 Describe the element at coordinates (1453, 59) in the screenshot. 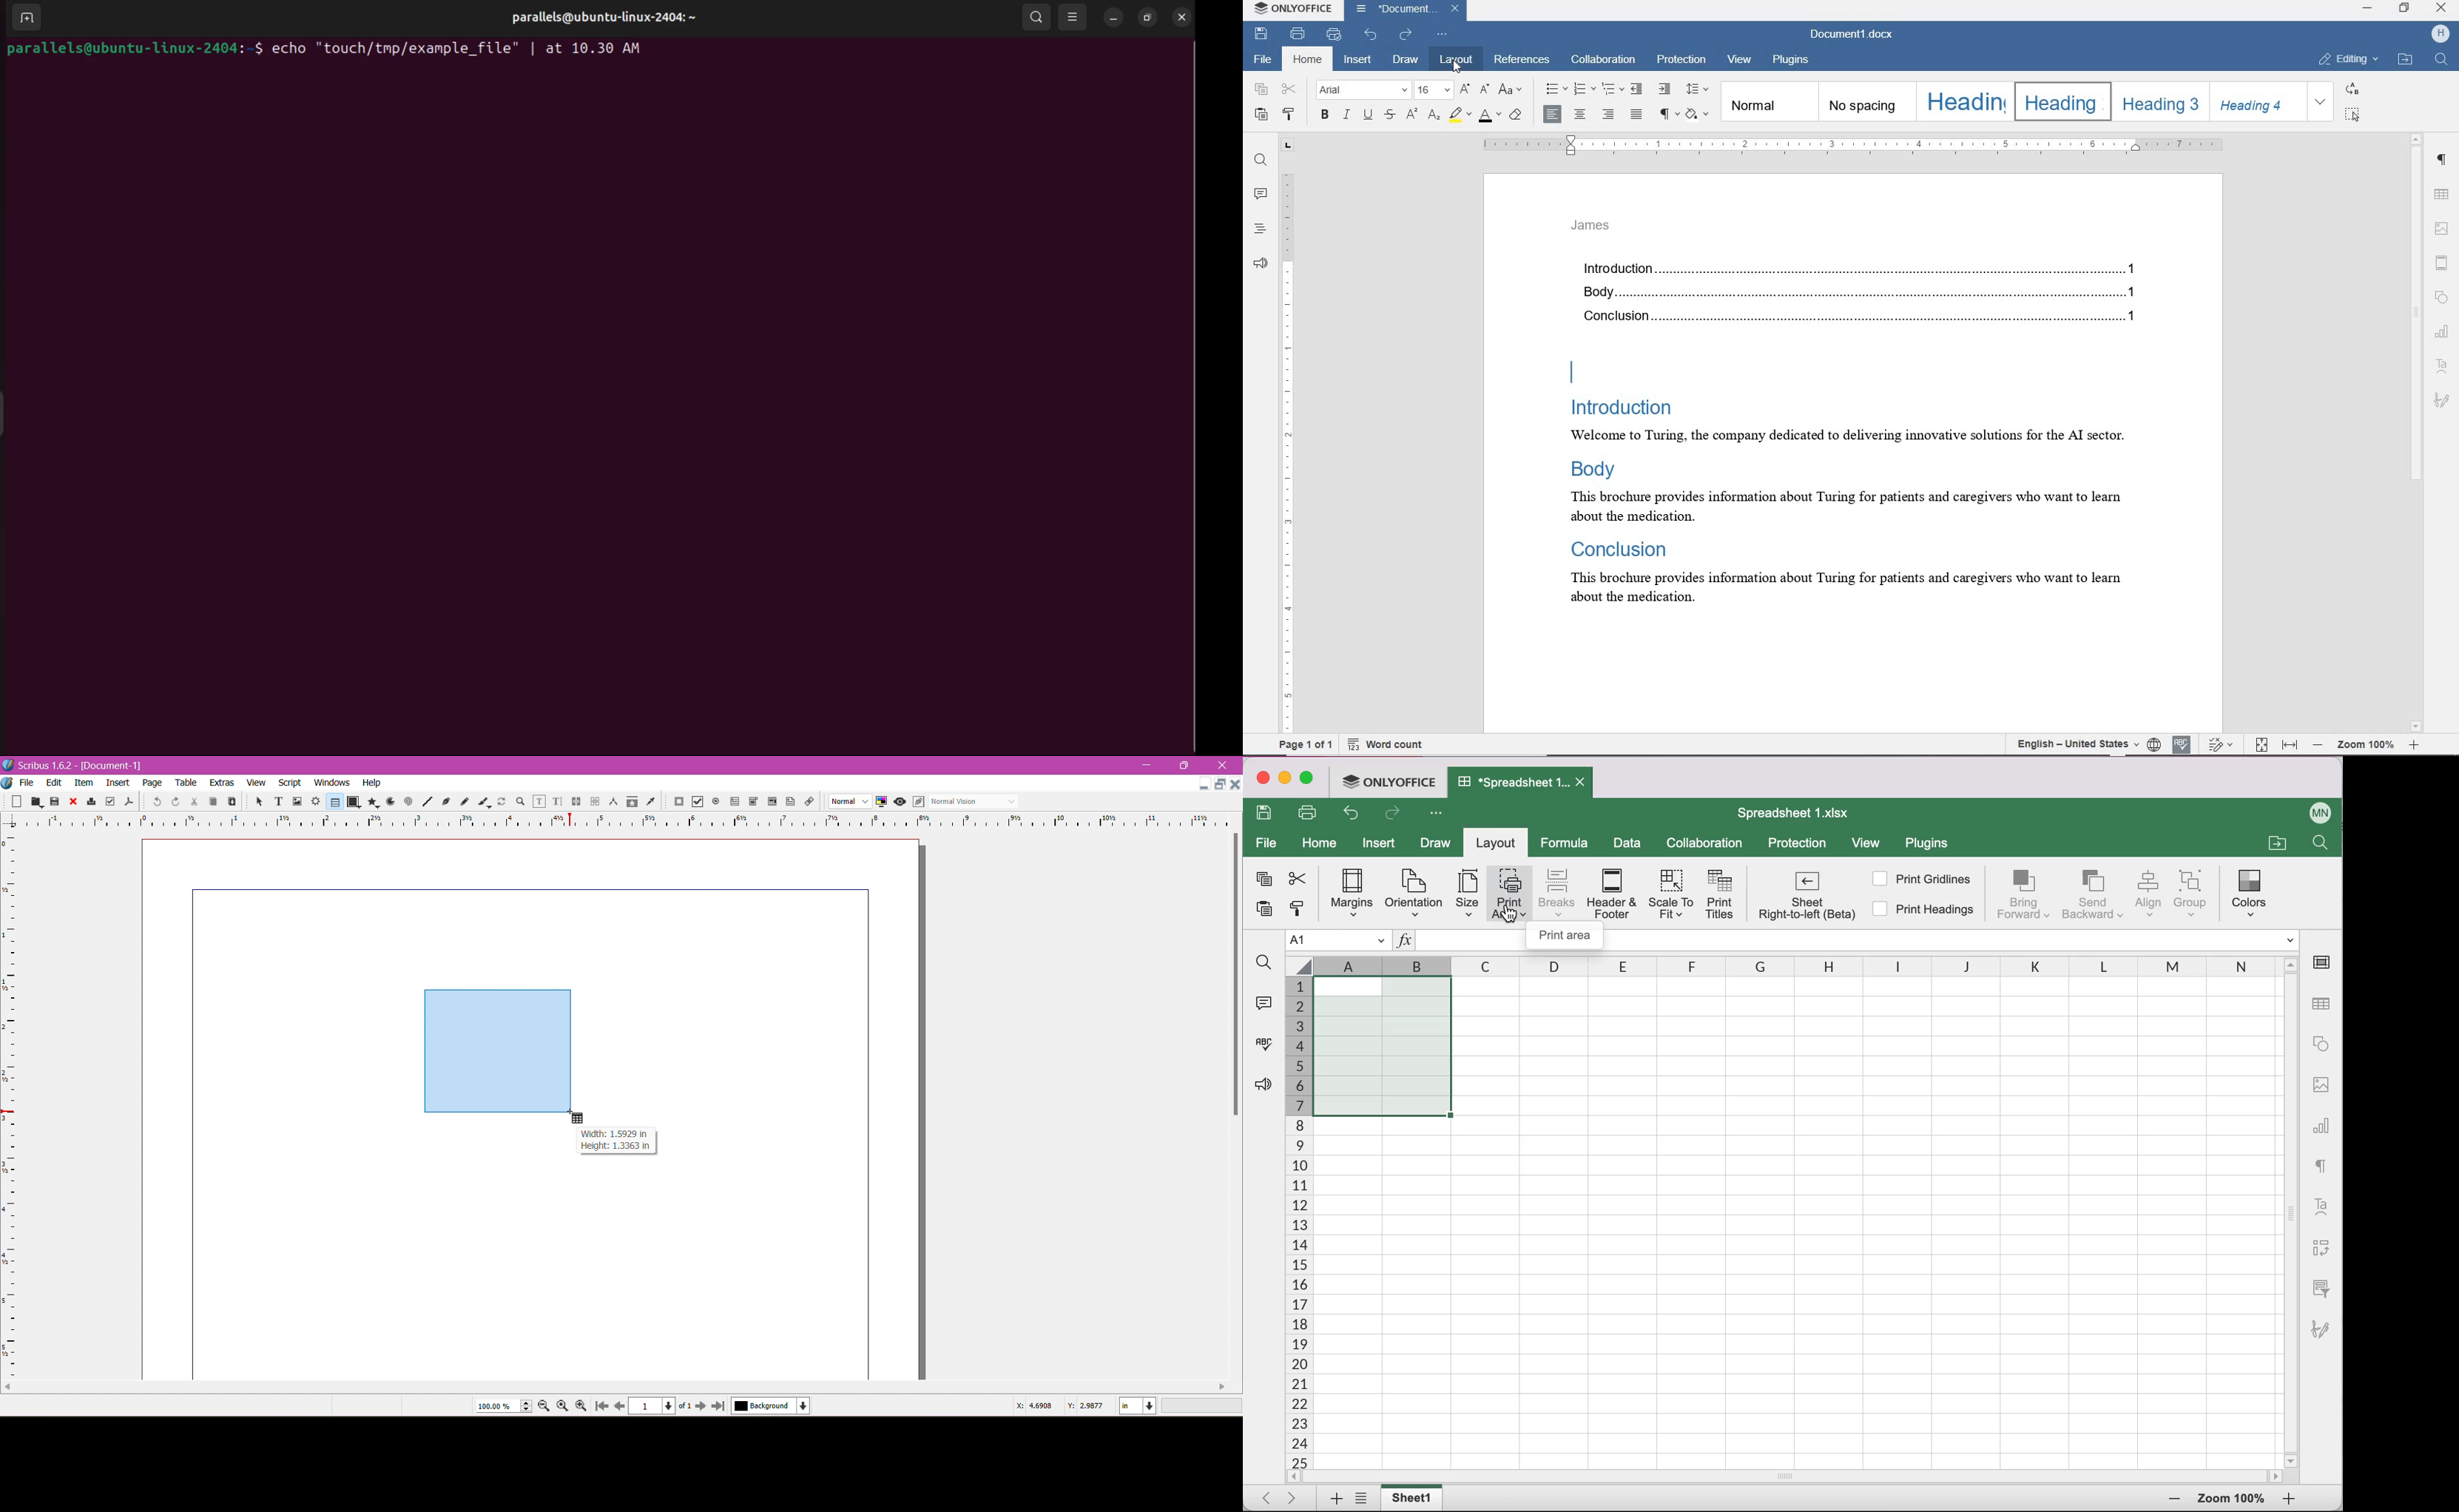

I see `layout` at that location.